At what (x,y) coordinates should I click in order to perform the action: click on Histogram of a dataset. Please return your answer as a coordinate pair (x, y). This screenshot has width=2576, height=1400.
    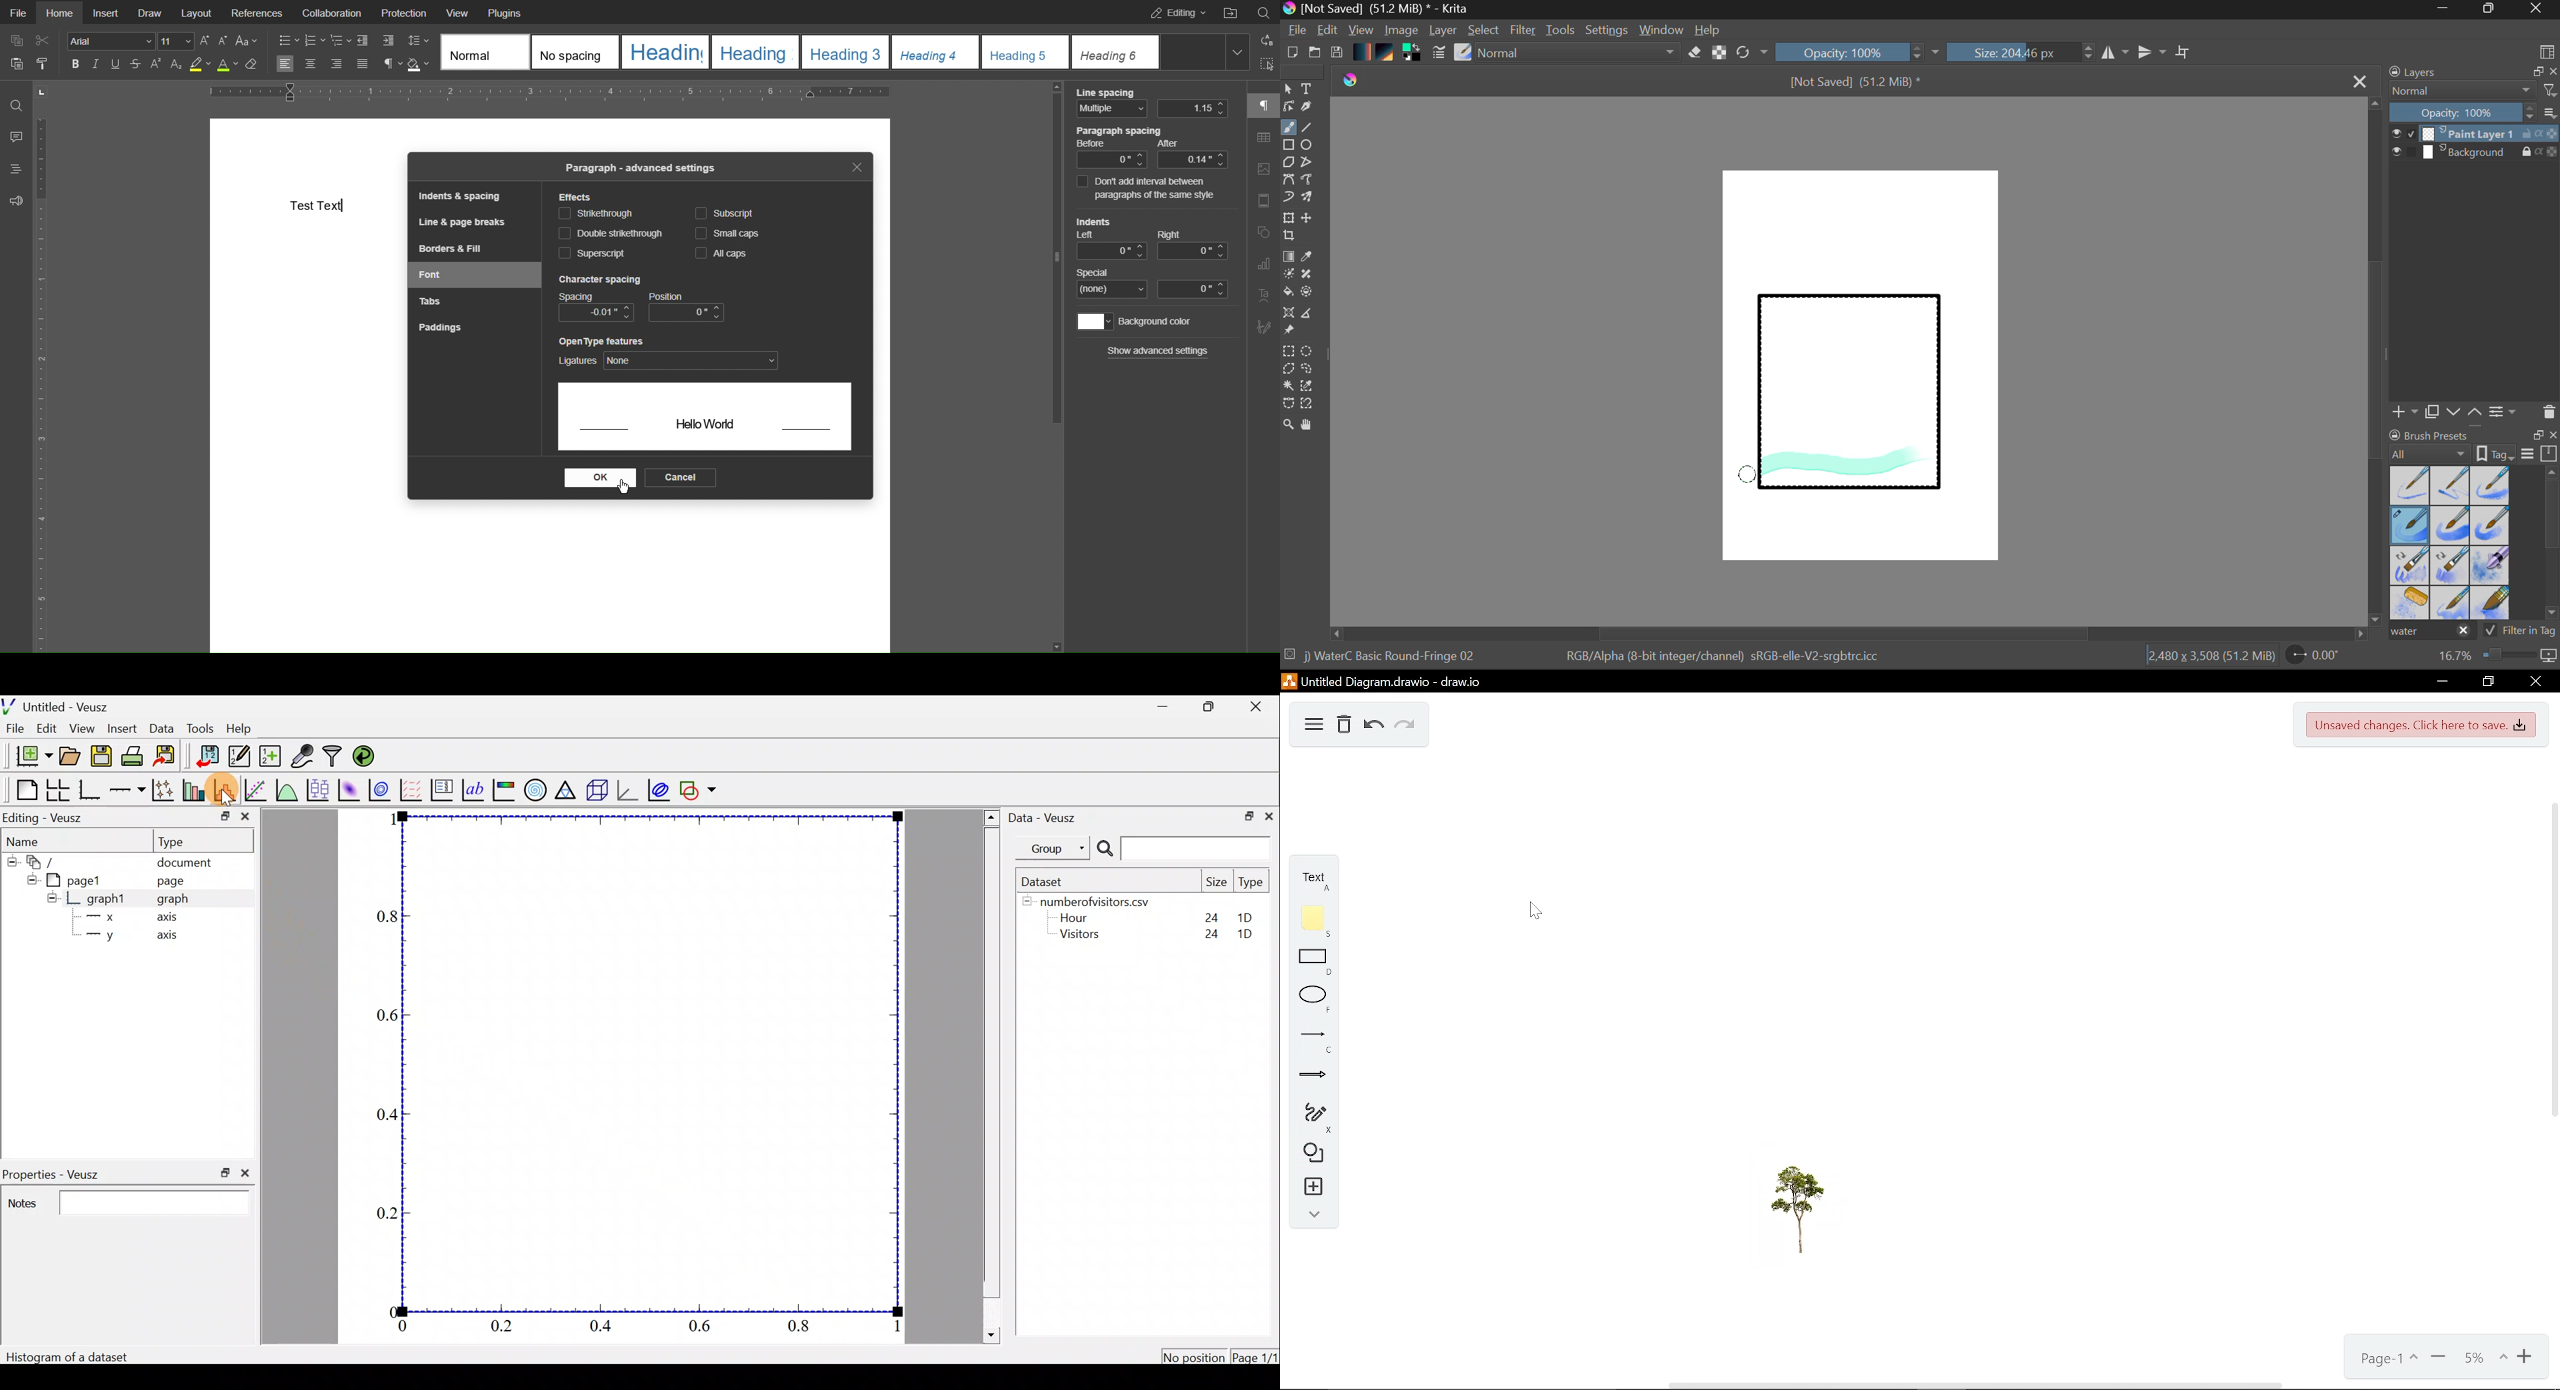
    Looking at the image, I should click on (71, 1354).